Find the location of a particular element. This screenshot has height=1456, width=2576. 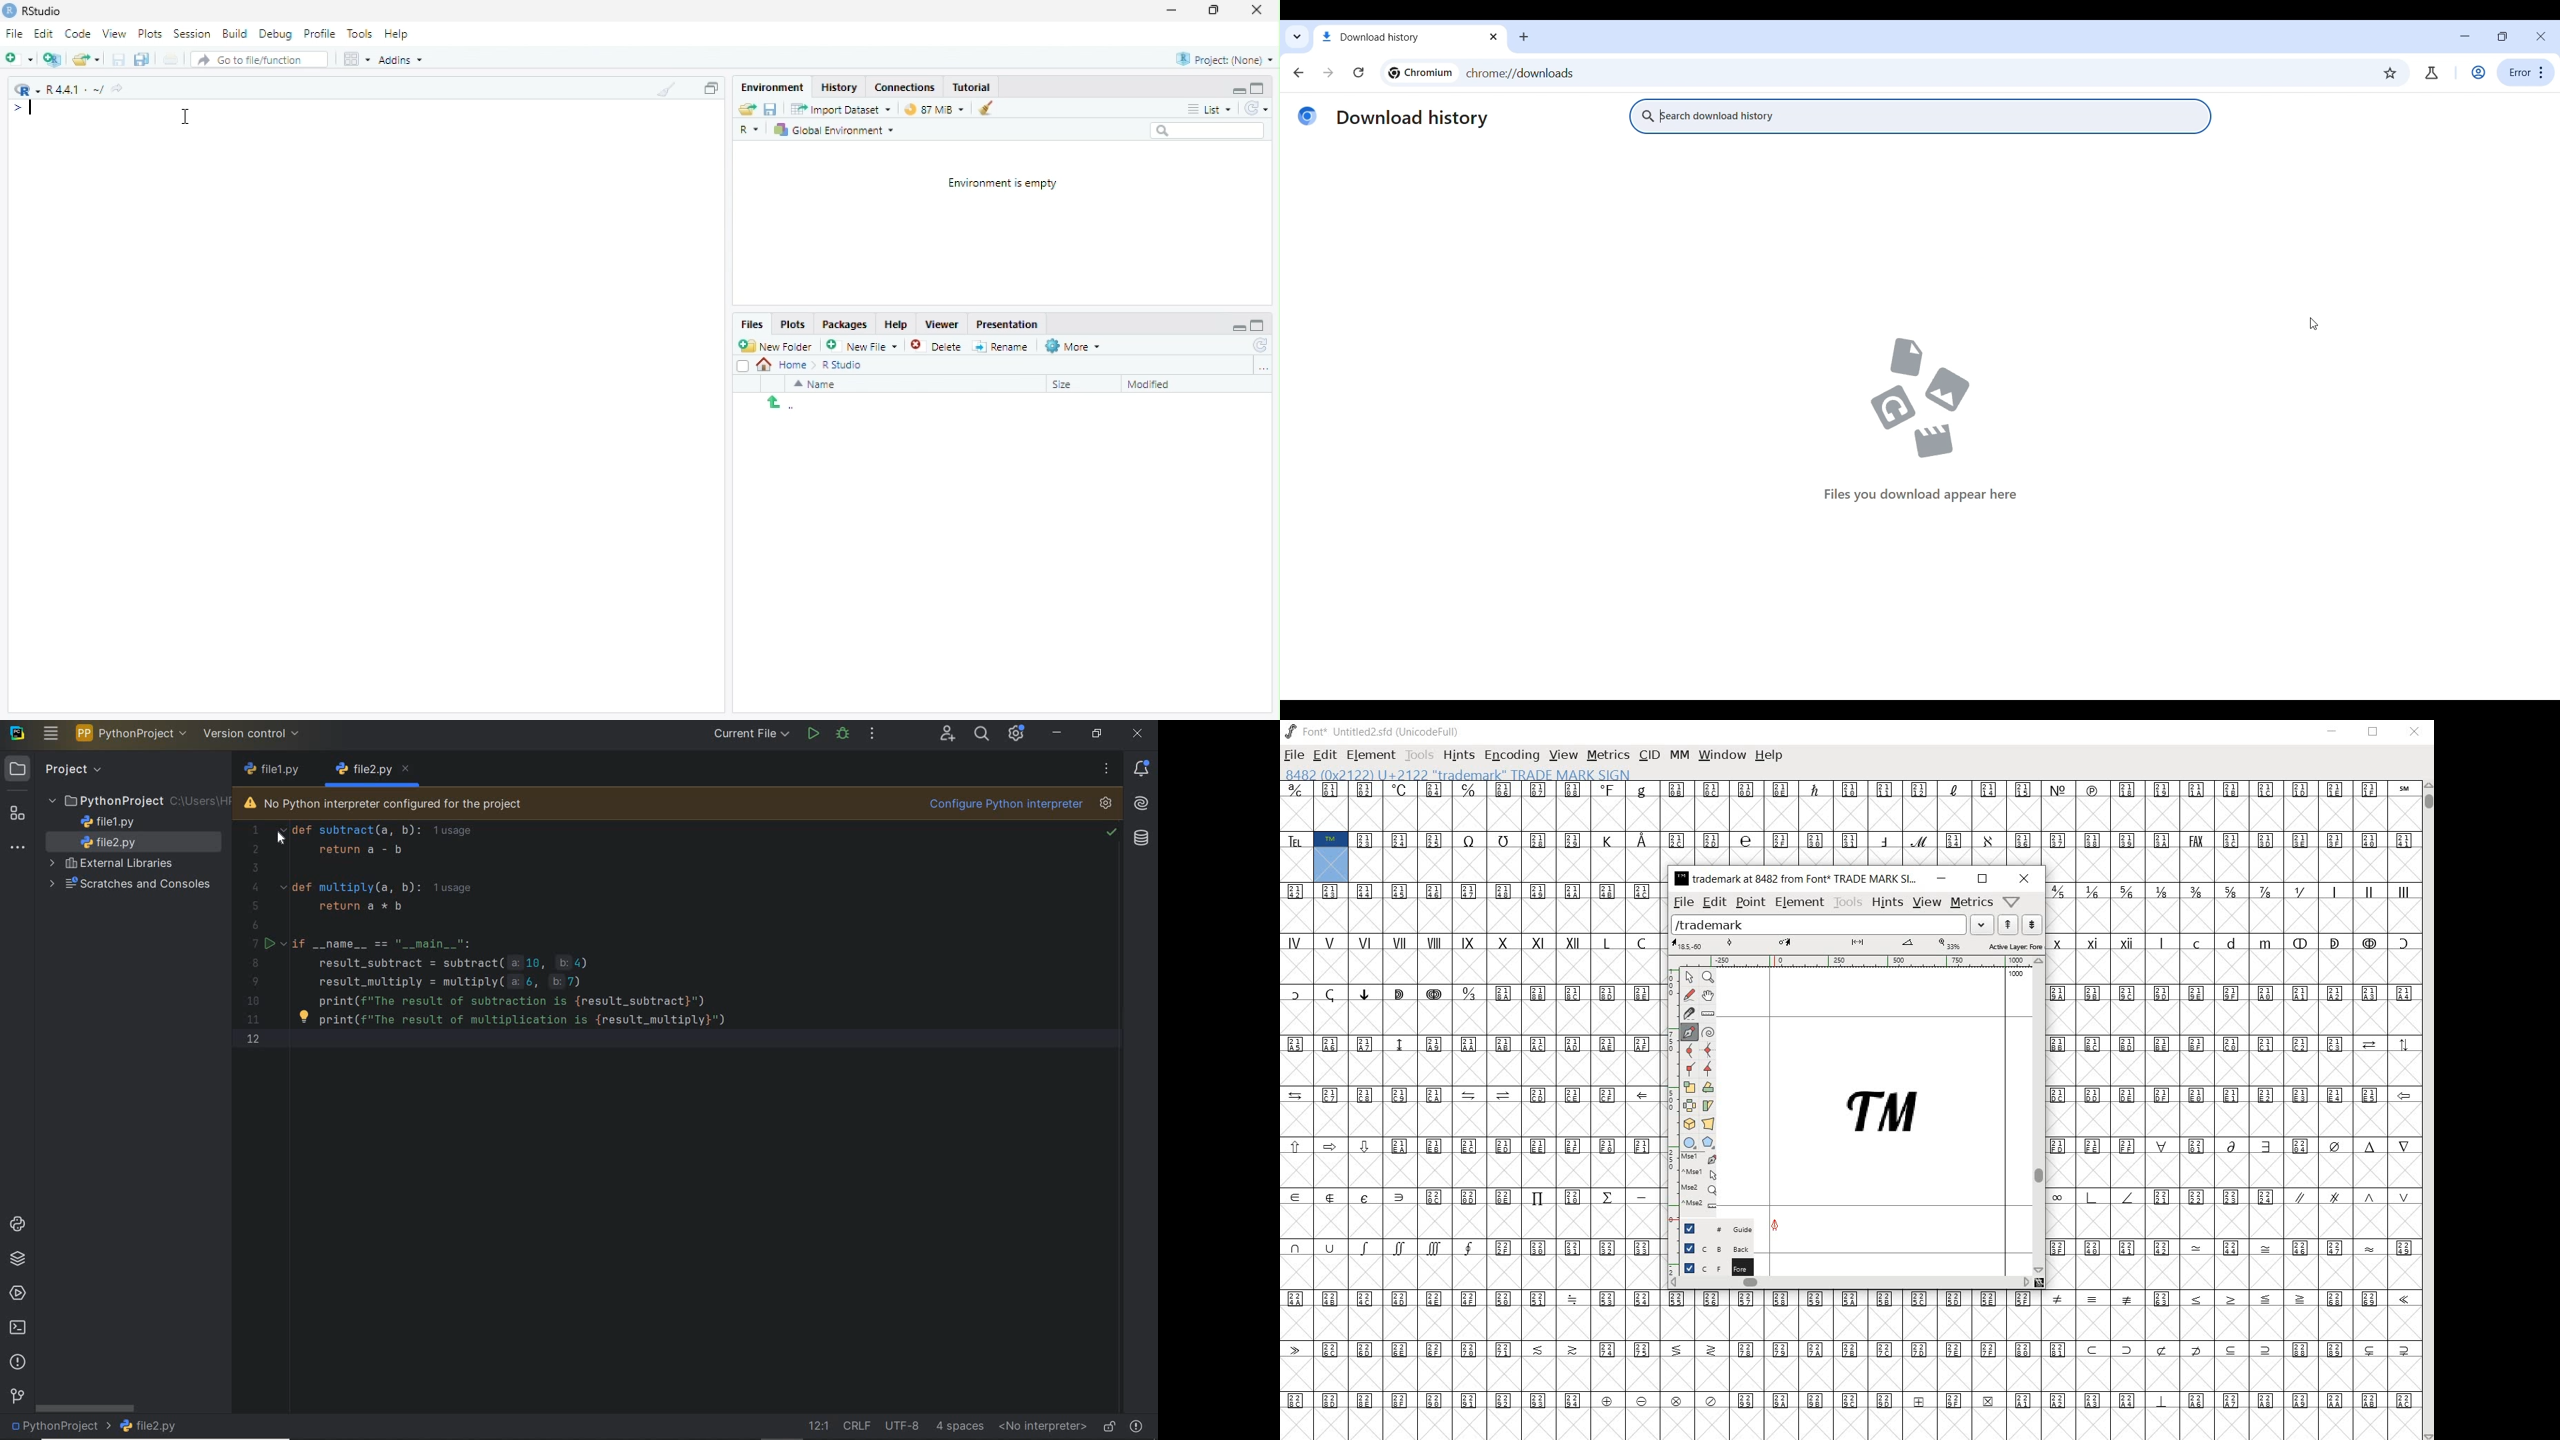

VIEW is located at coordinates (1564, 756).